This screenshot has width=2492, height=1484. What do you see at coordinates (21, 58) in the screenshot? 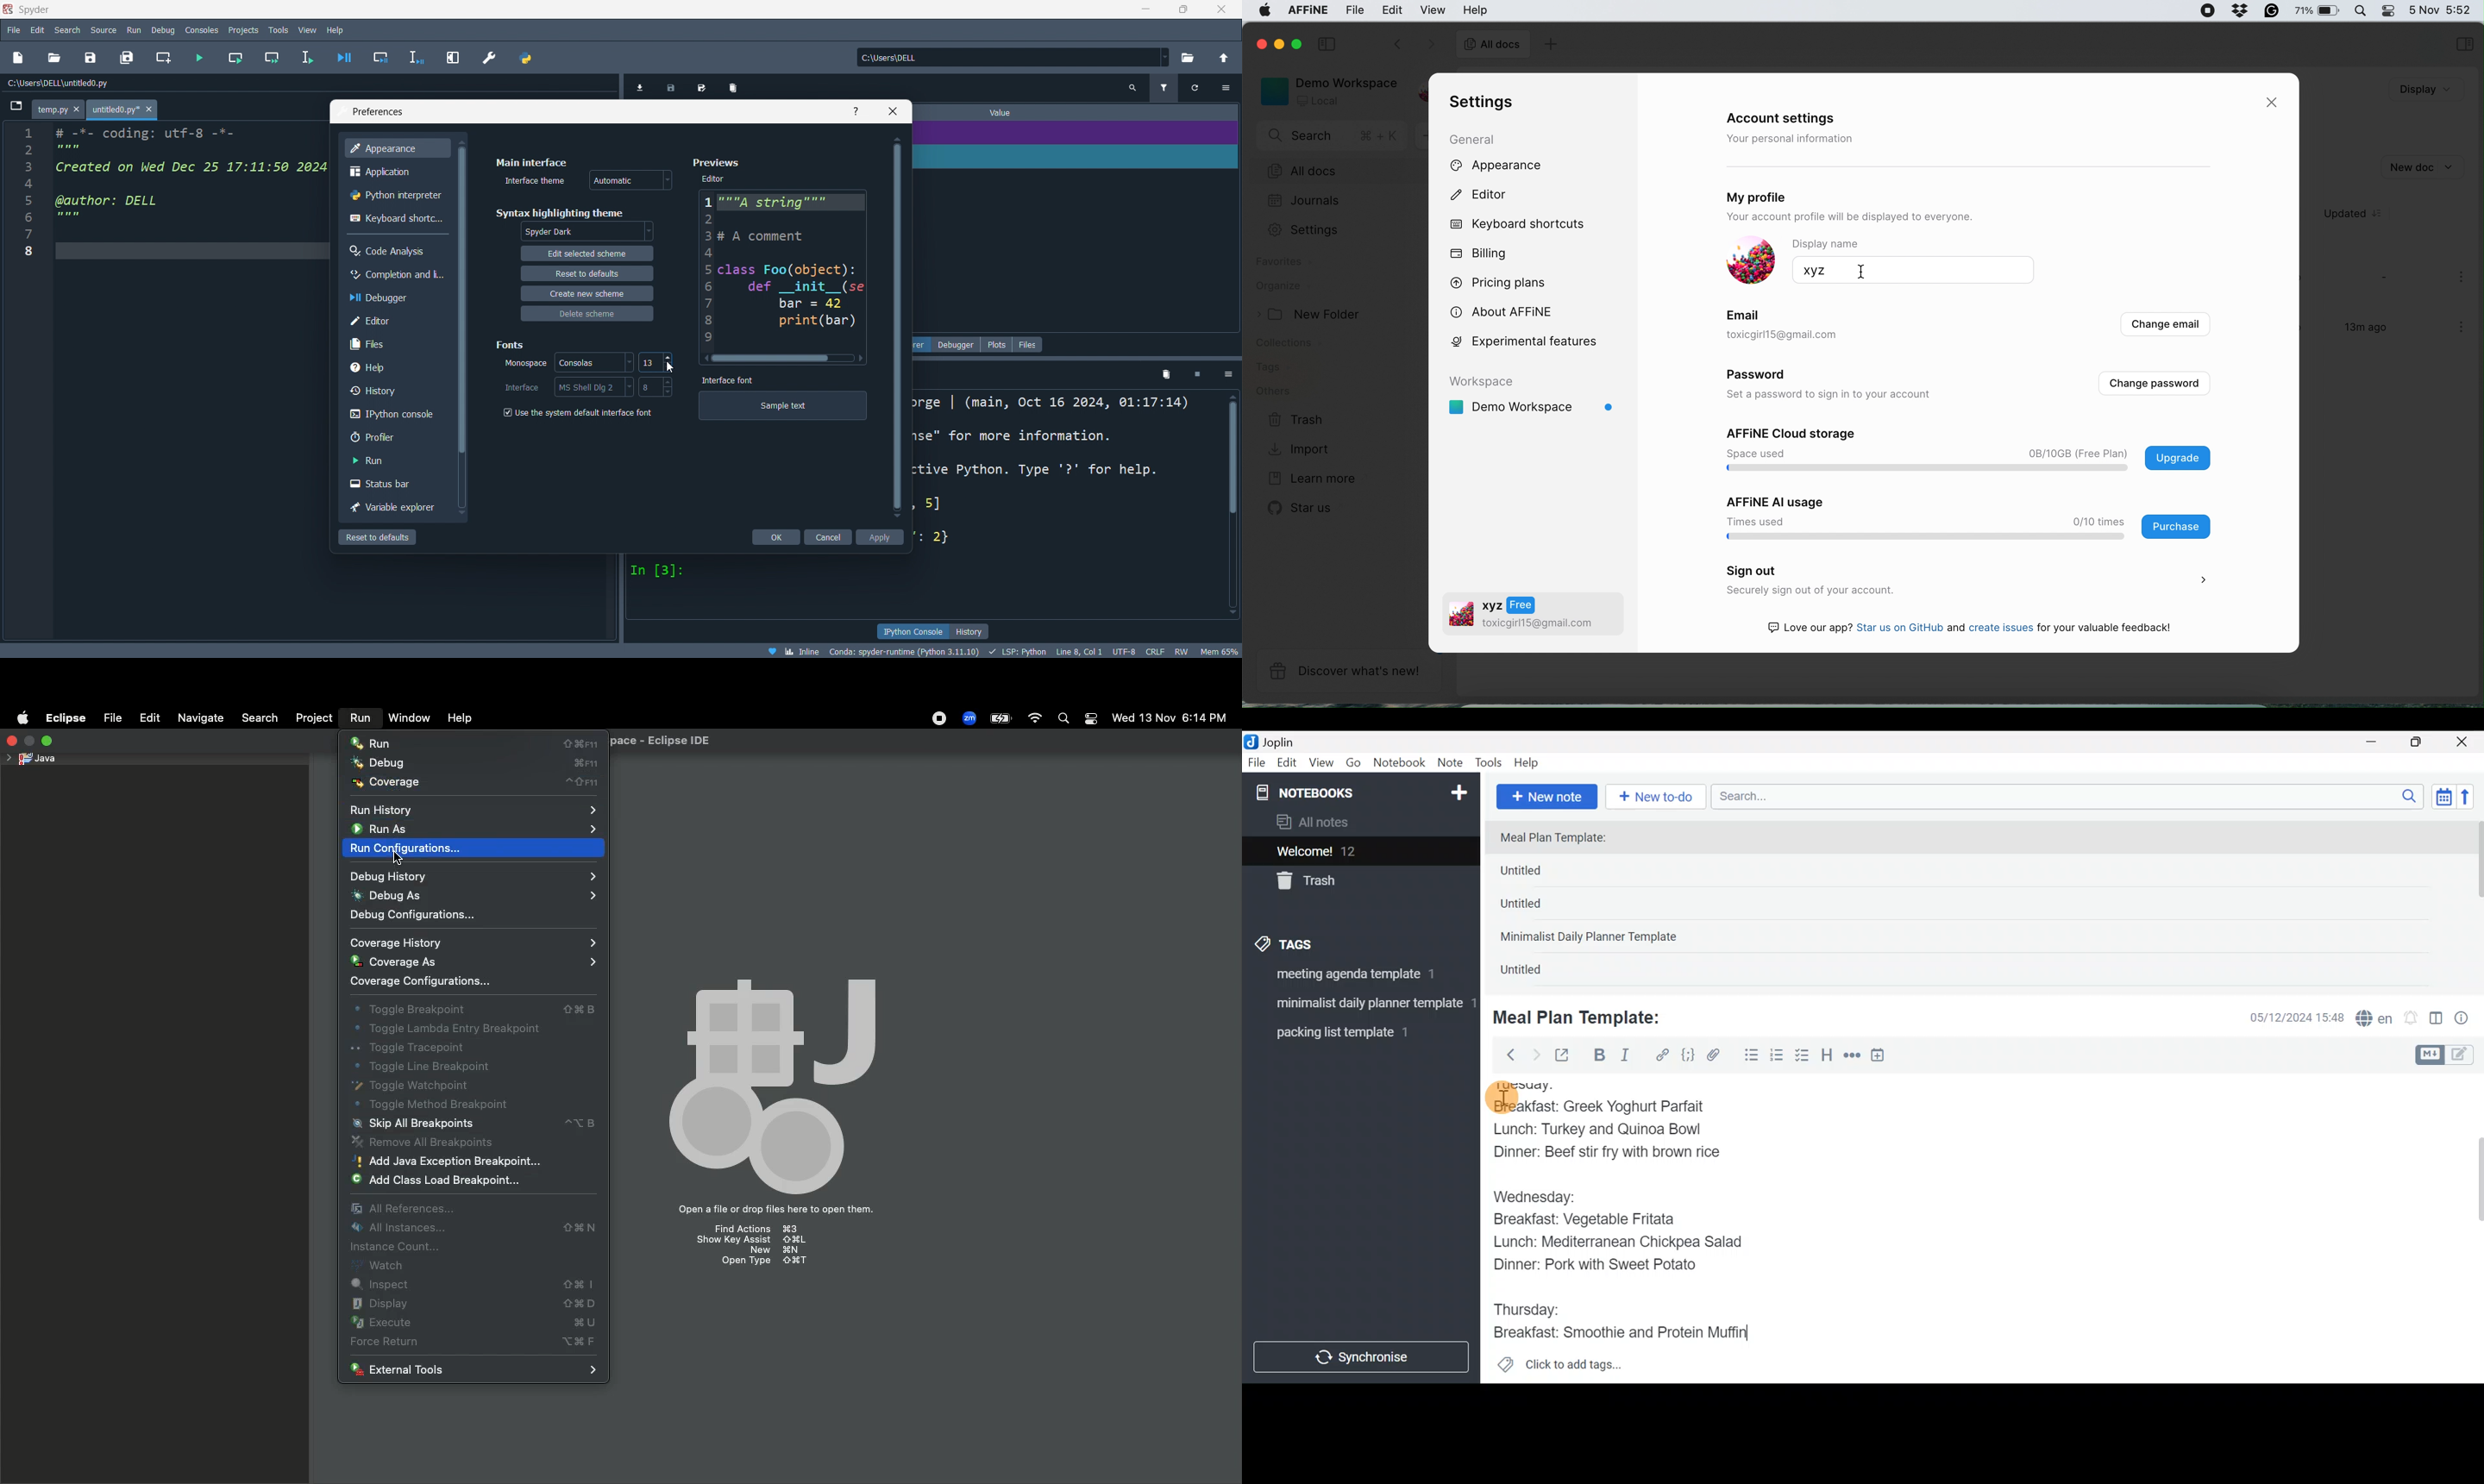
I see `new file` at bounding box center [21, 58].